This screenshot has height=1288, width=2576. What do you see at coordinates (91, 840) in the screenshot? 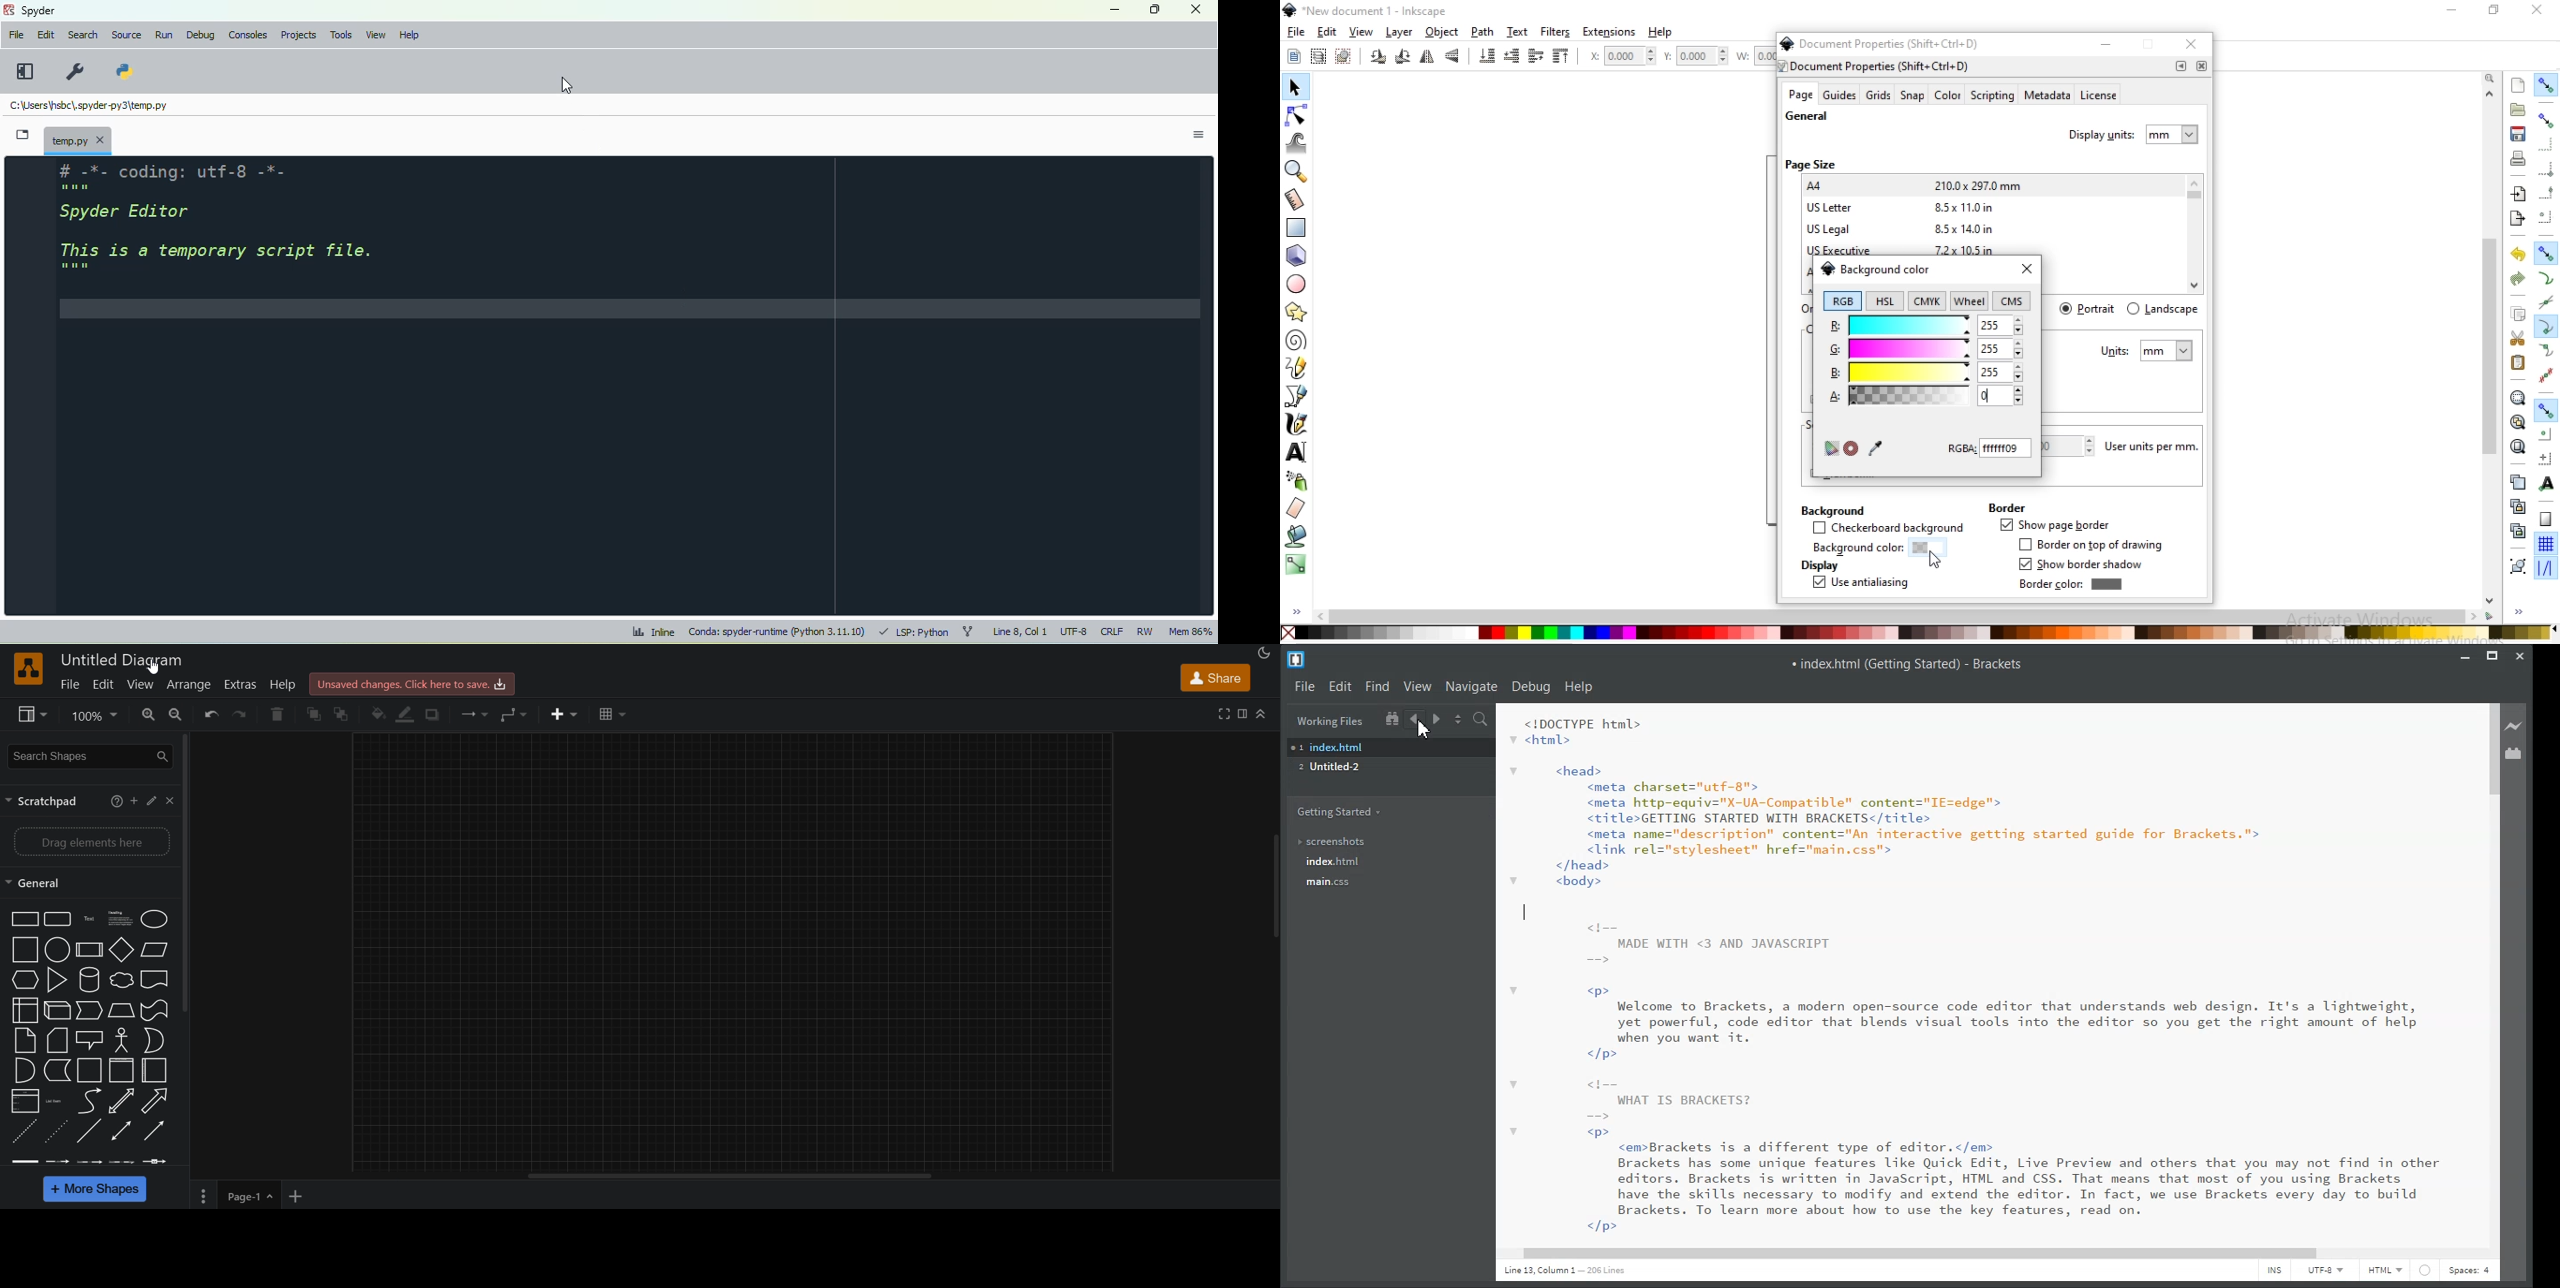
I see `drag elements here` at bounding box center [91, 840].